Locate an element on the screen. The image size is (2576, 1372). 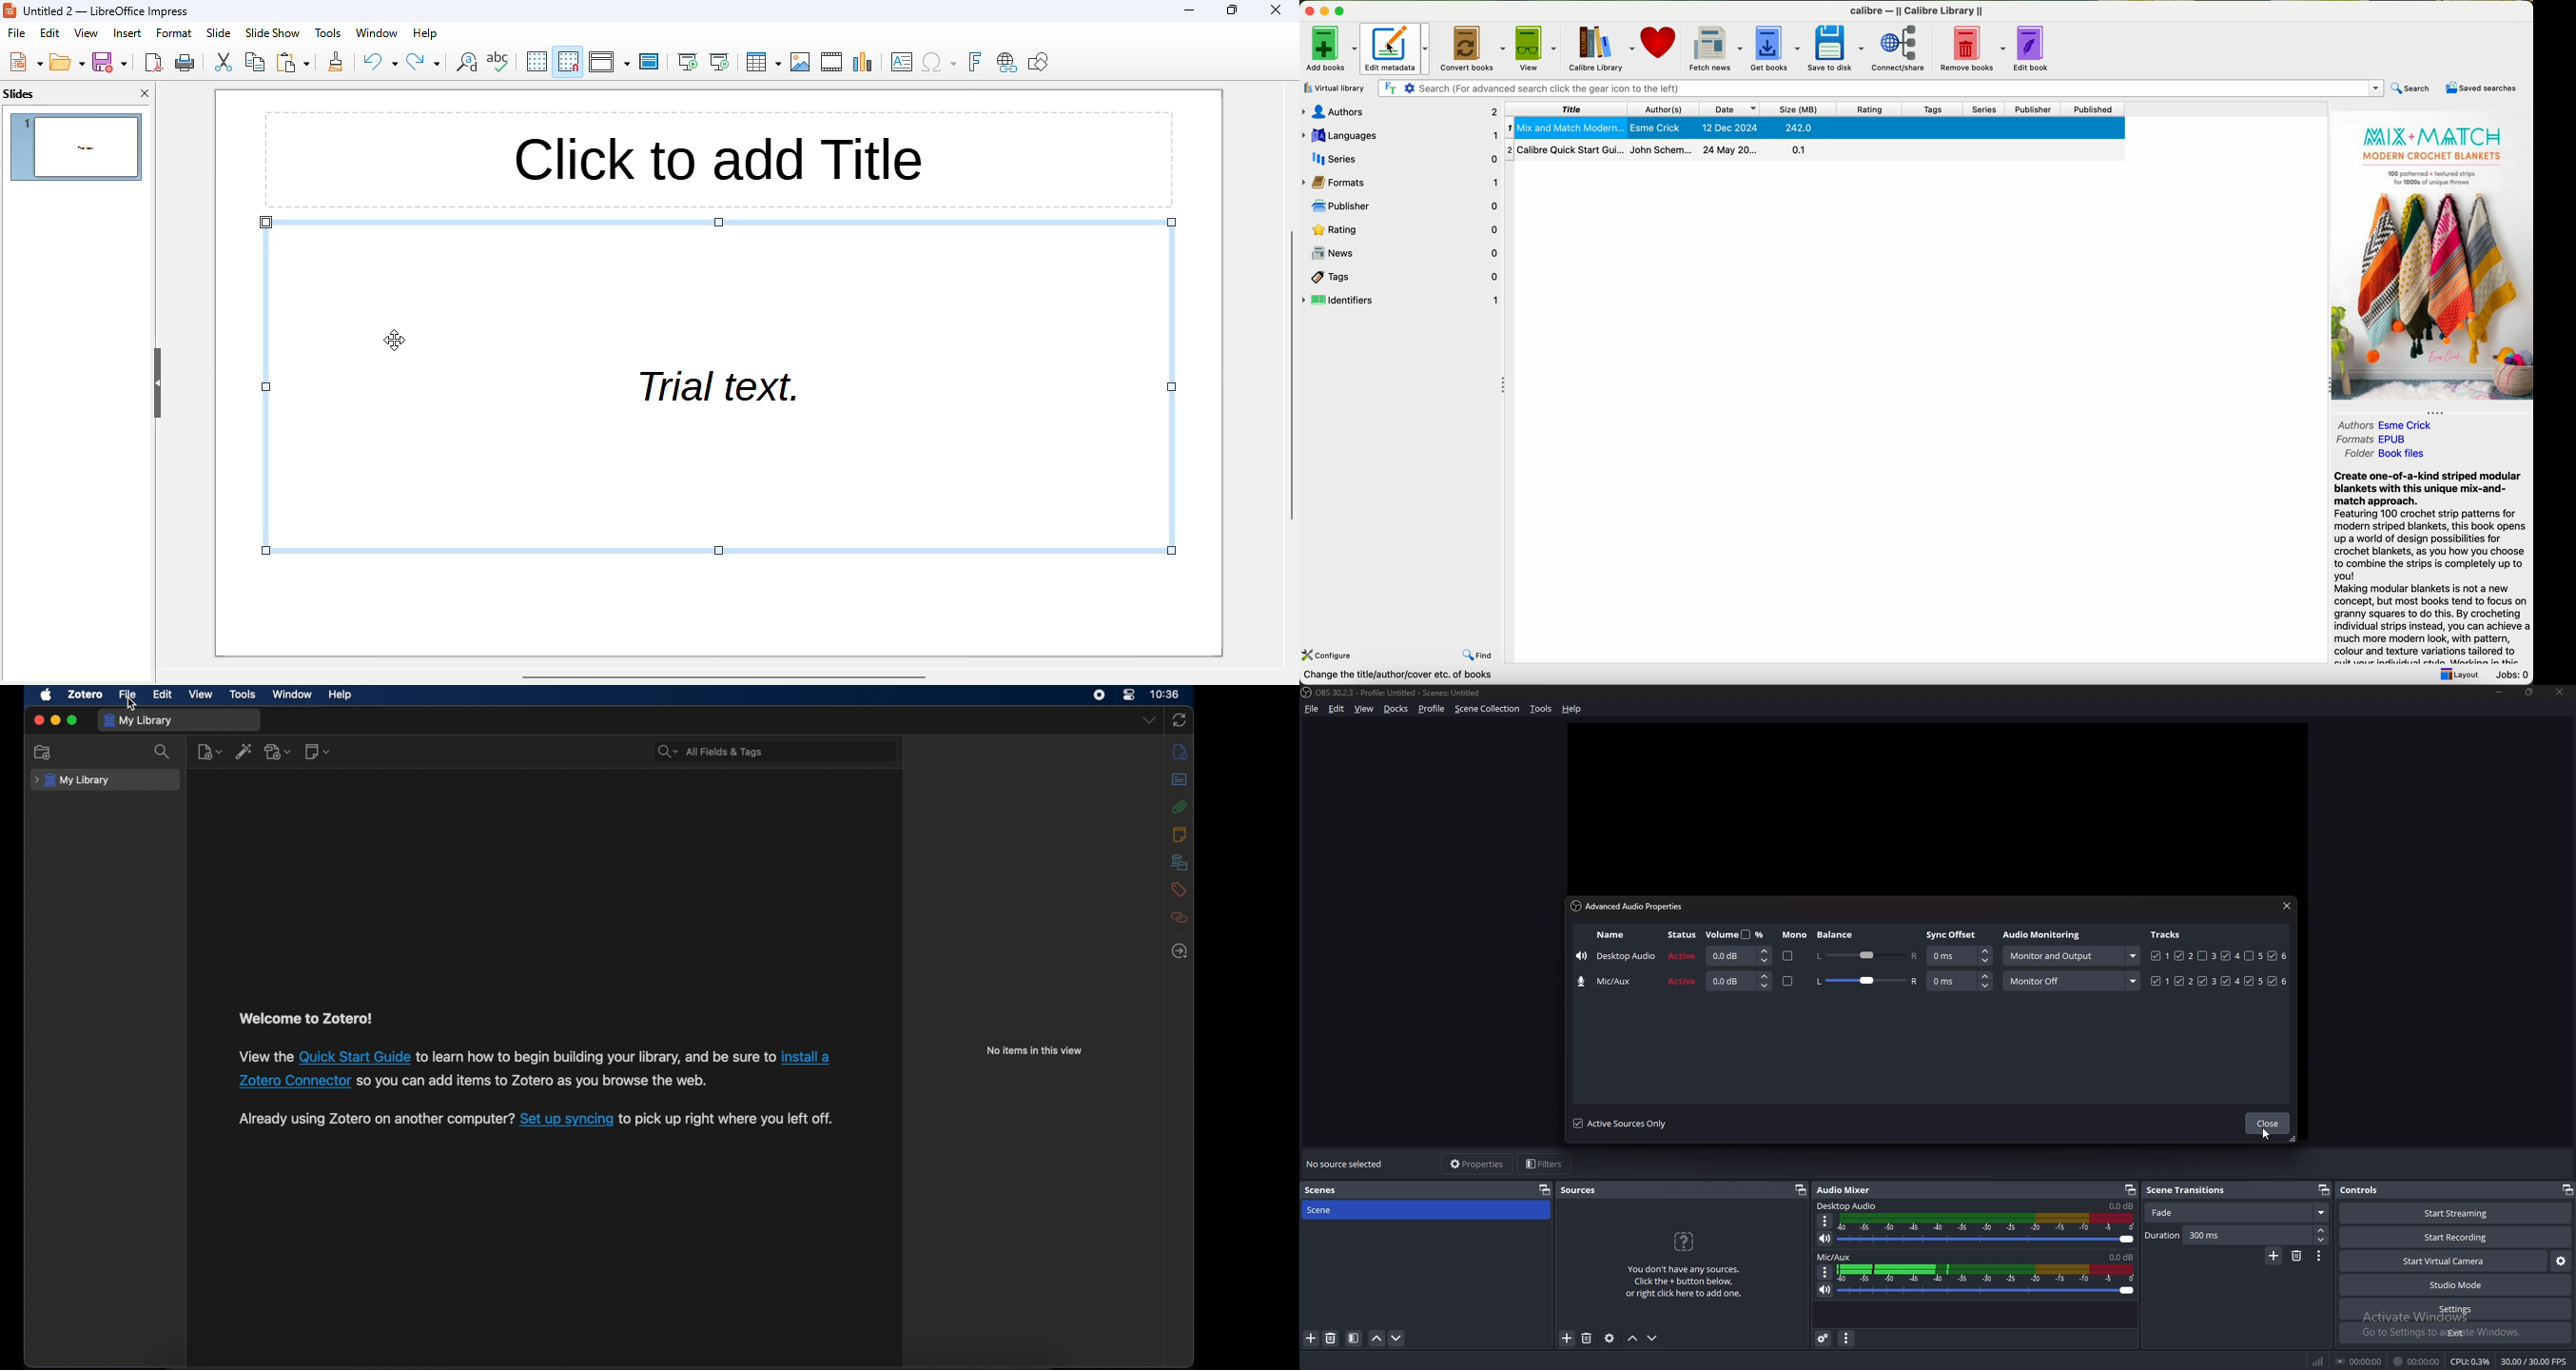
start virtual camera is located at coordinates (2443, 1262).